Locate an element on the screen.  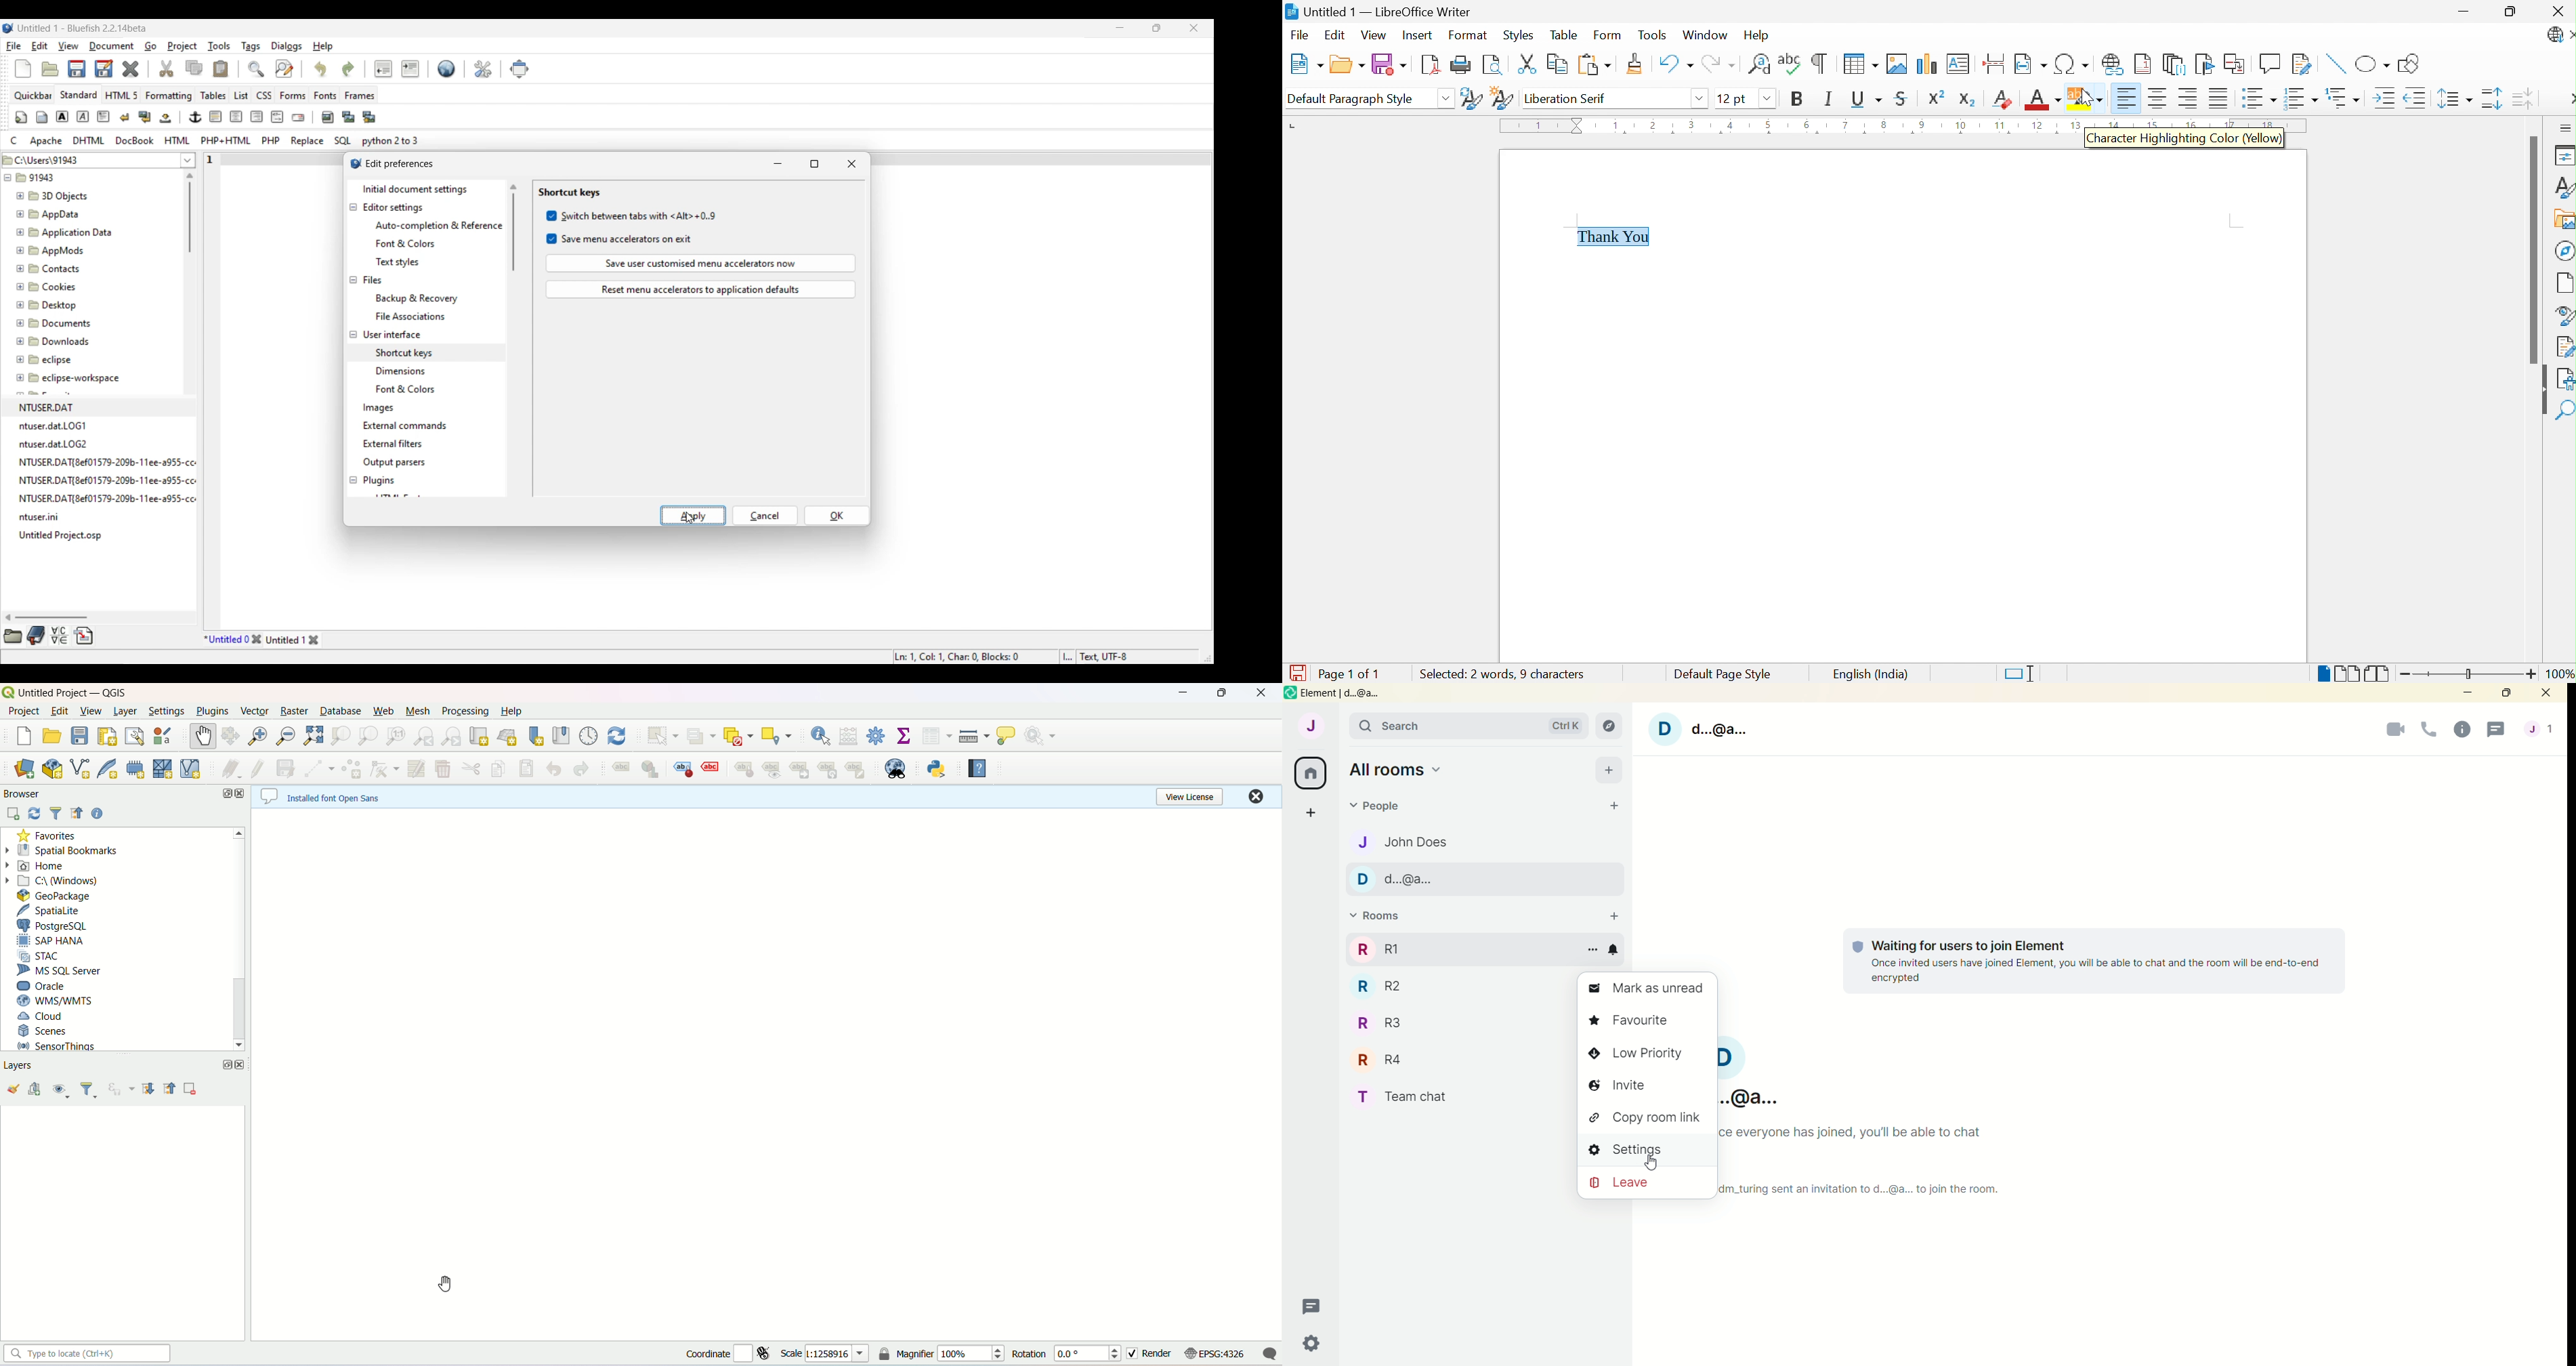
bell icon is located at coordinates (1617, 950).